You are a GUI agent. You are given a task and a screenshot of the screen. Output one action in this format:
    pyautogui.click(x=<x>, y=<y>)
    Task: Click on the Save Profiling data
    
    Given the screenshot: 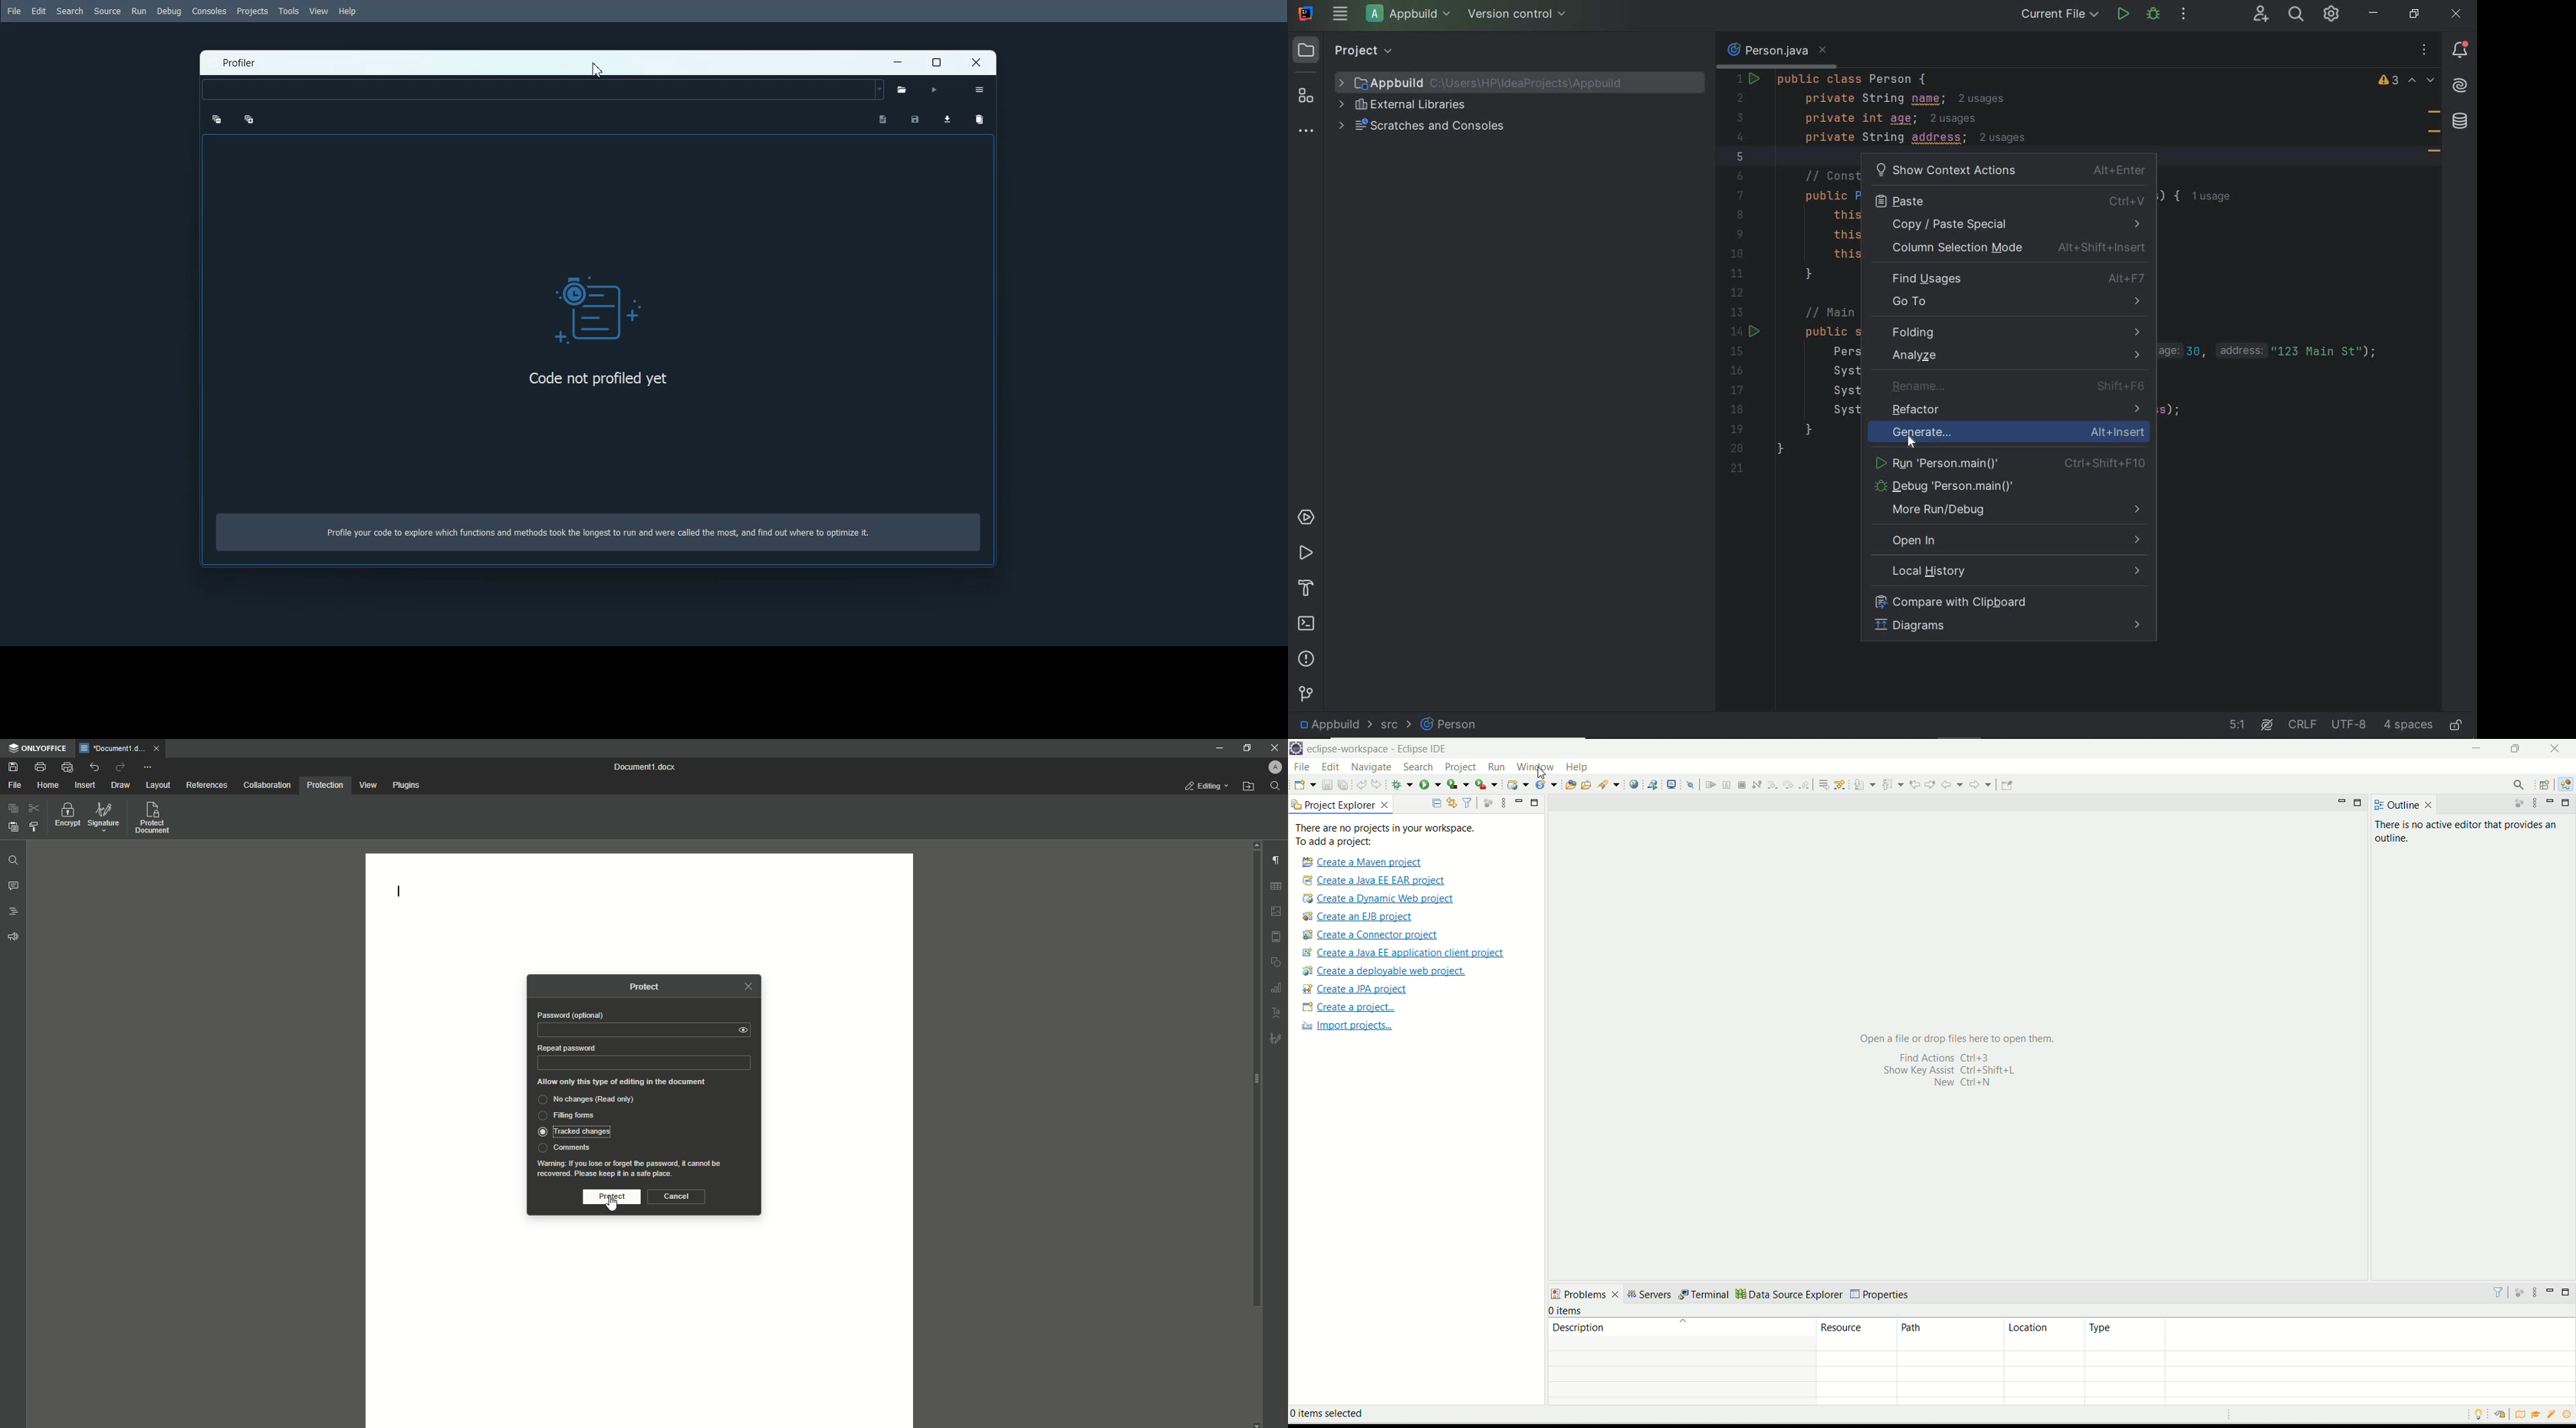 What is the action you would take?
    pyautogui.click(x=916, y=120)
    